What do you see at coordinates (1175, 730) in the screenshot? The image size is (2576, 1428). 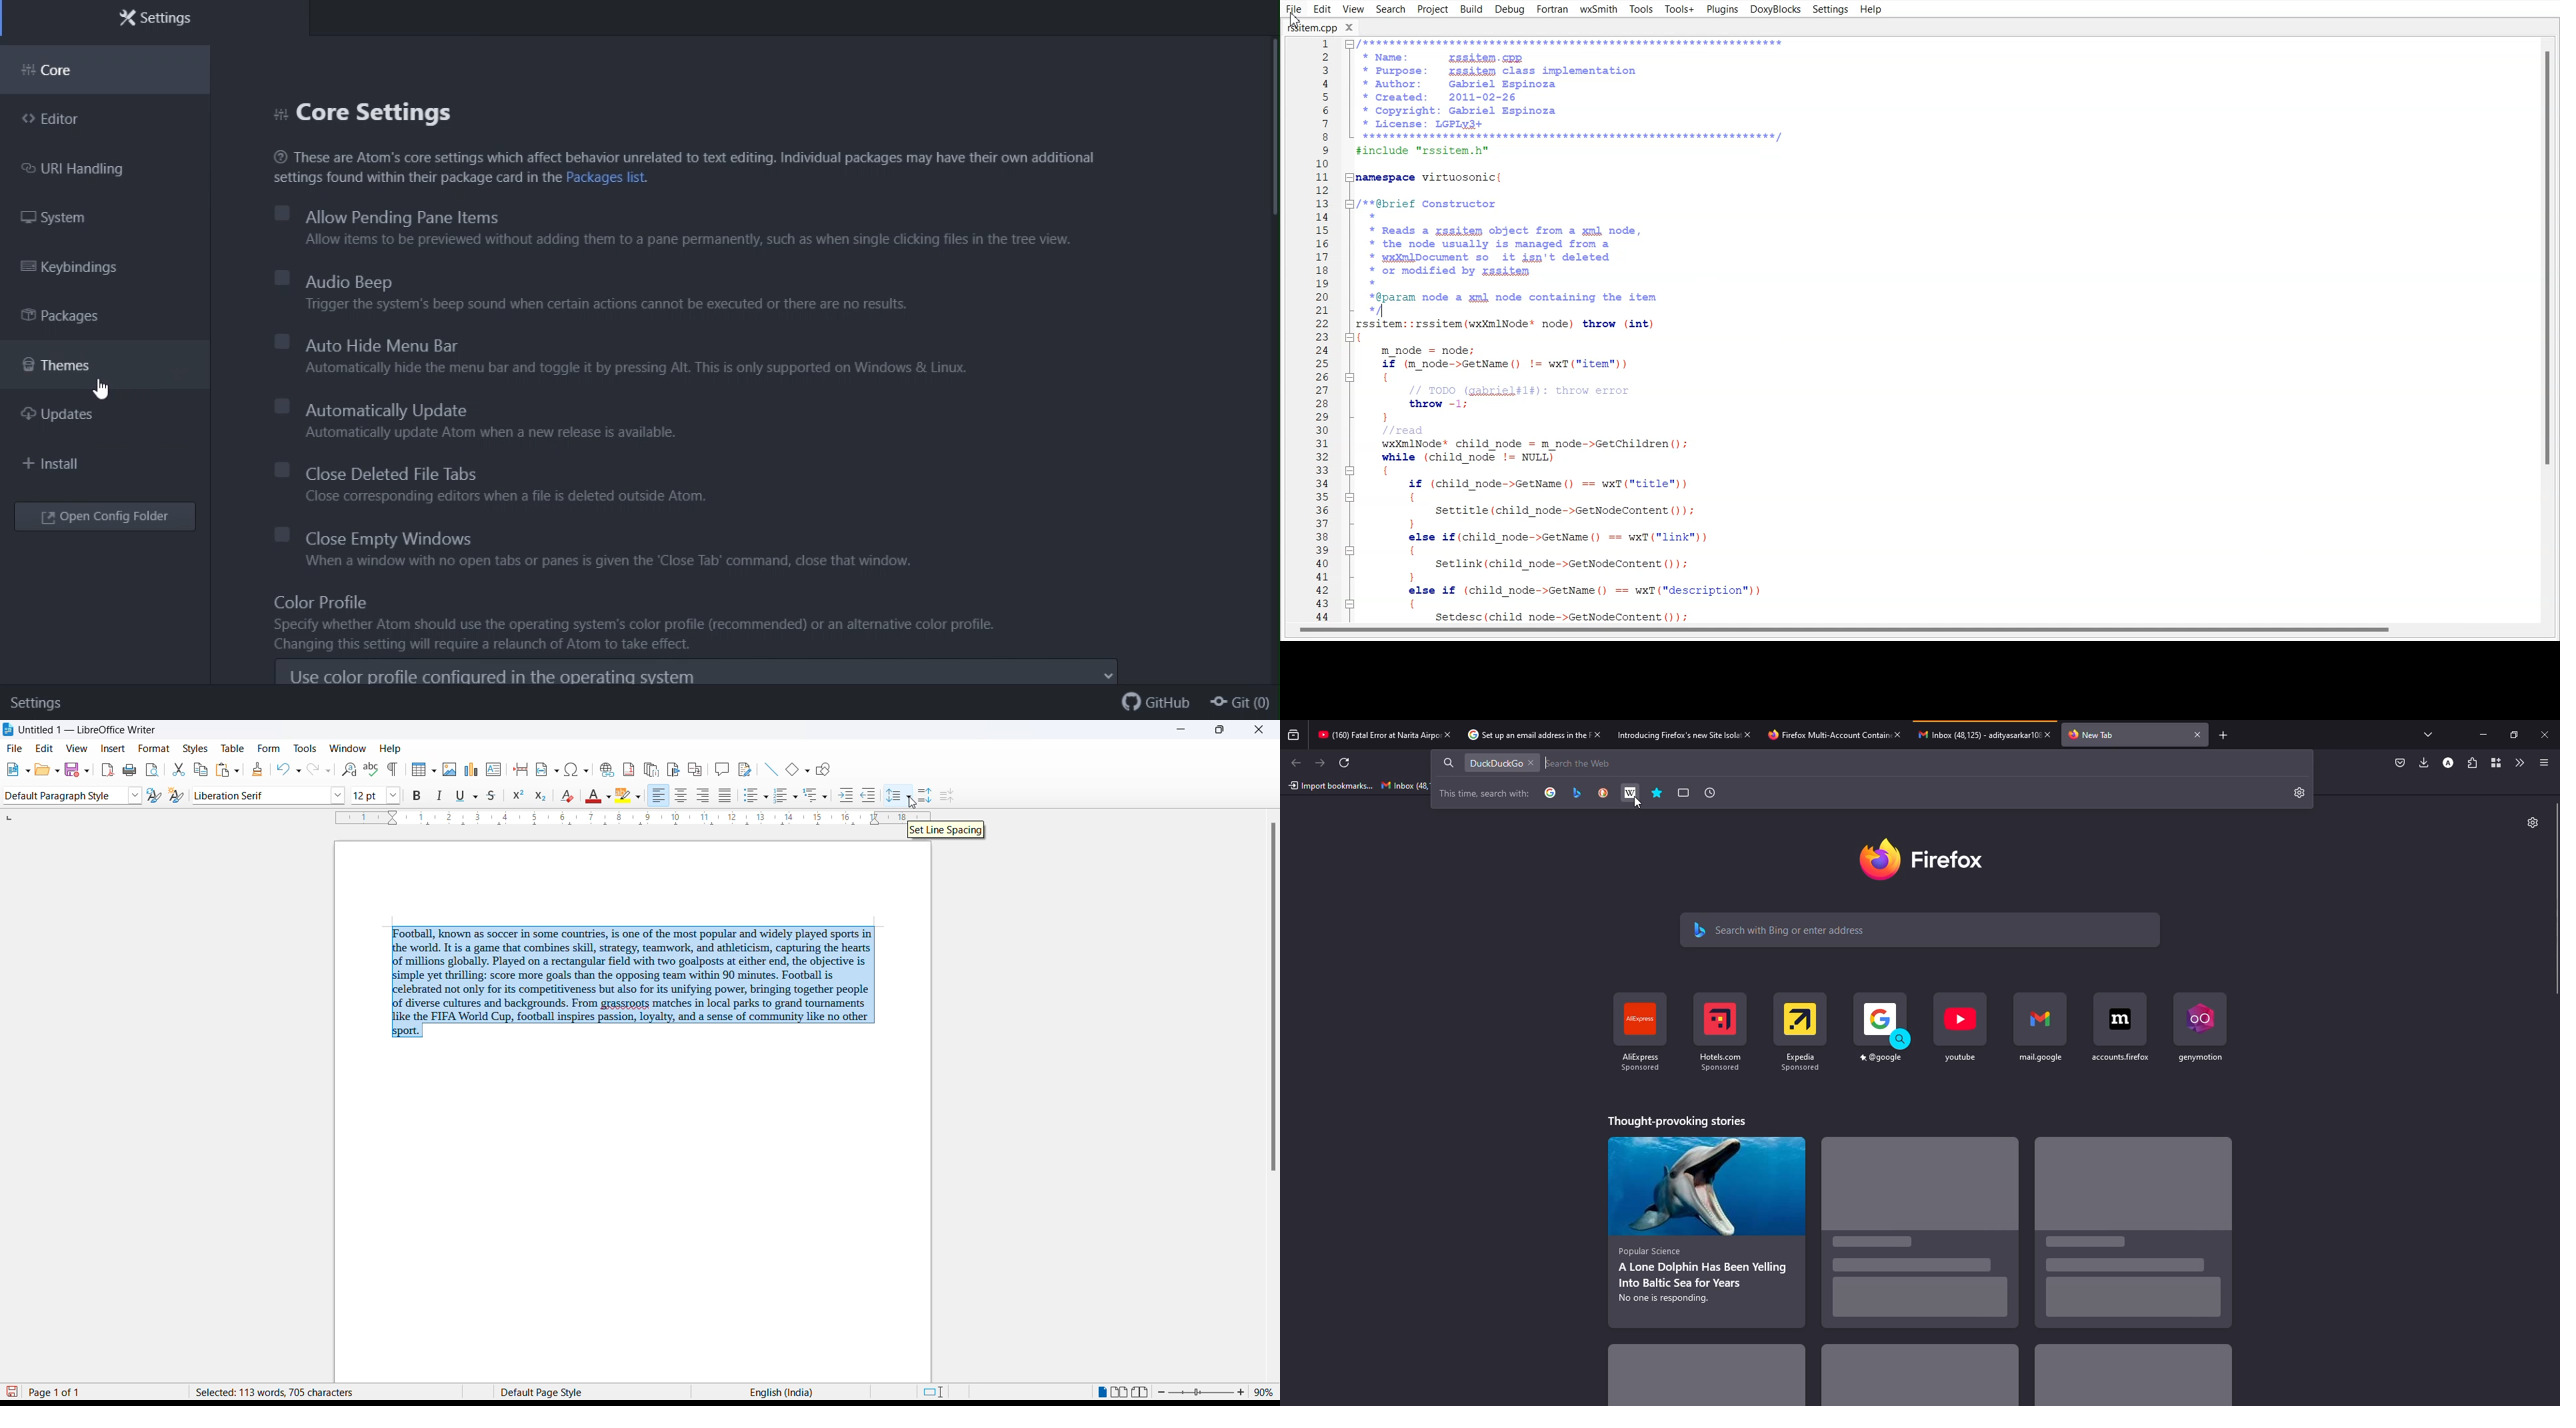 I see `minimize` at bounding box center [1175, 730].